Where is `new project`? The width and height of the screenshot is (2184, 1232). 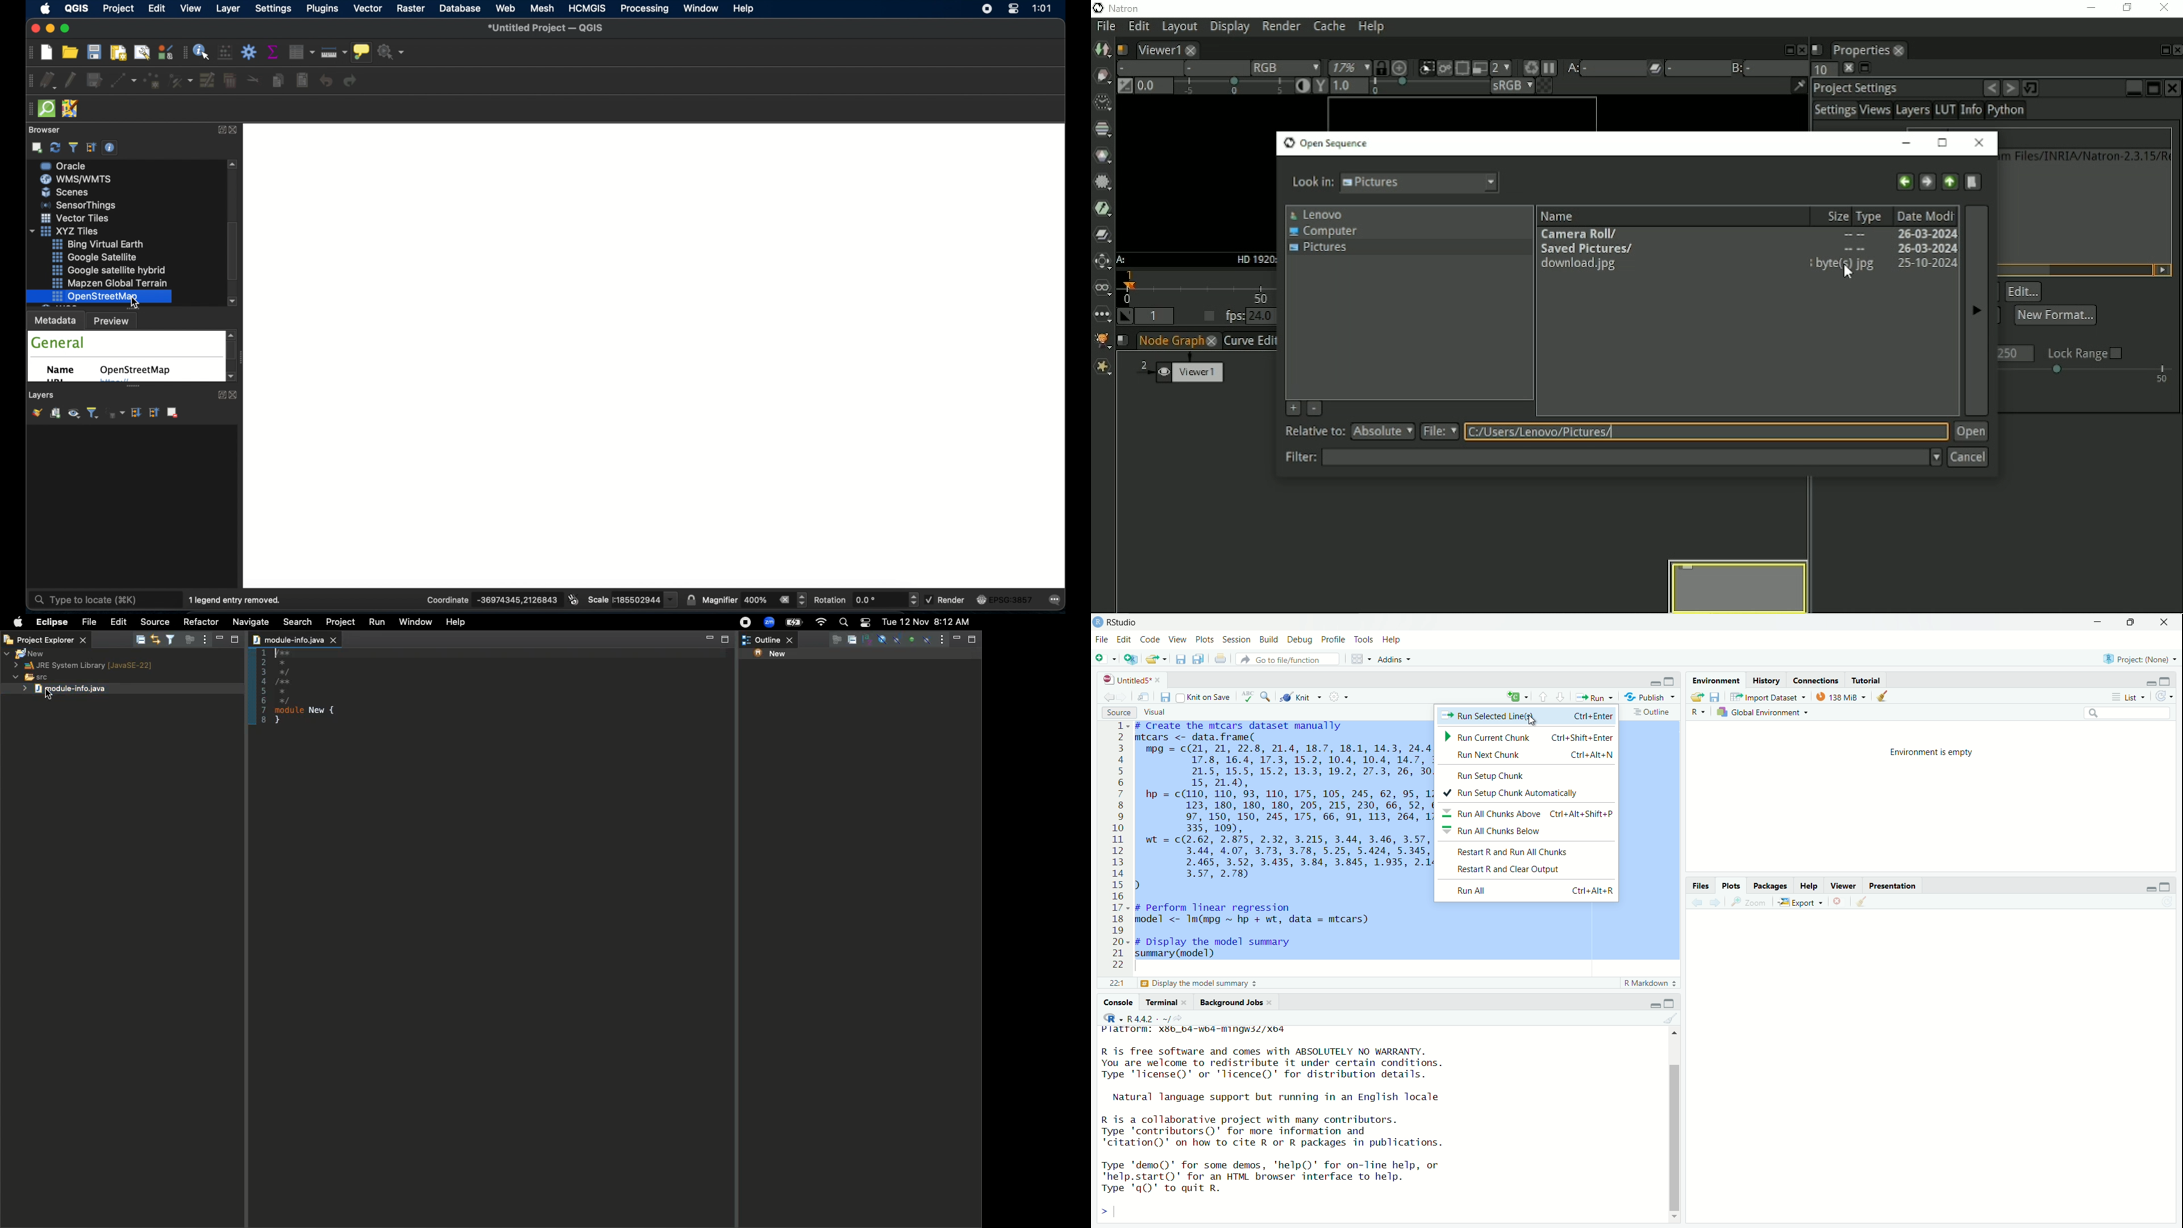 new project is located at coordinates (45, 53).